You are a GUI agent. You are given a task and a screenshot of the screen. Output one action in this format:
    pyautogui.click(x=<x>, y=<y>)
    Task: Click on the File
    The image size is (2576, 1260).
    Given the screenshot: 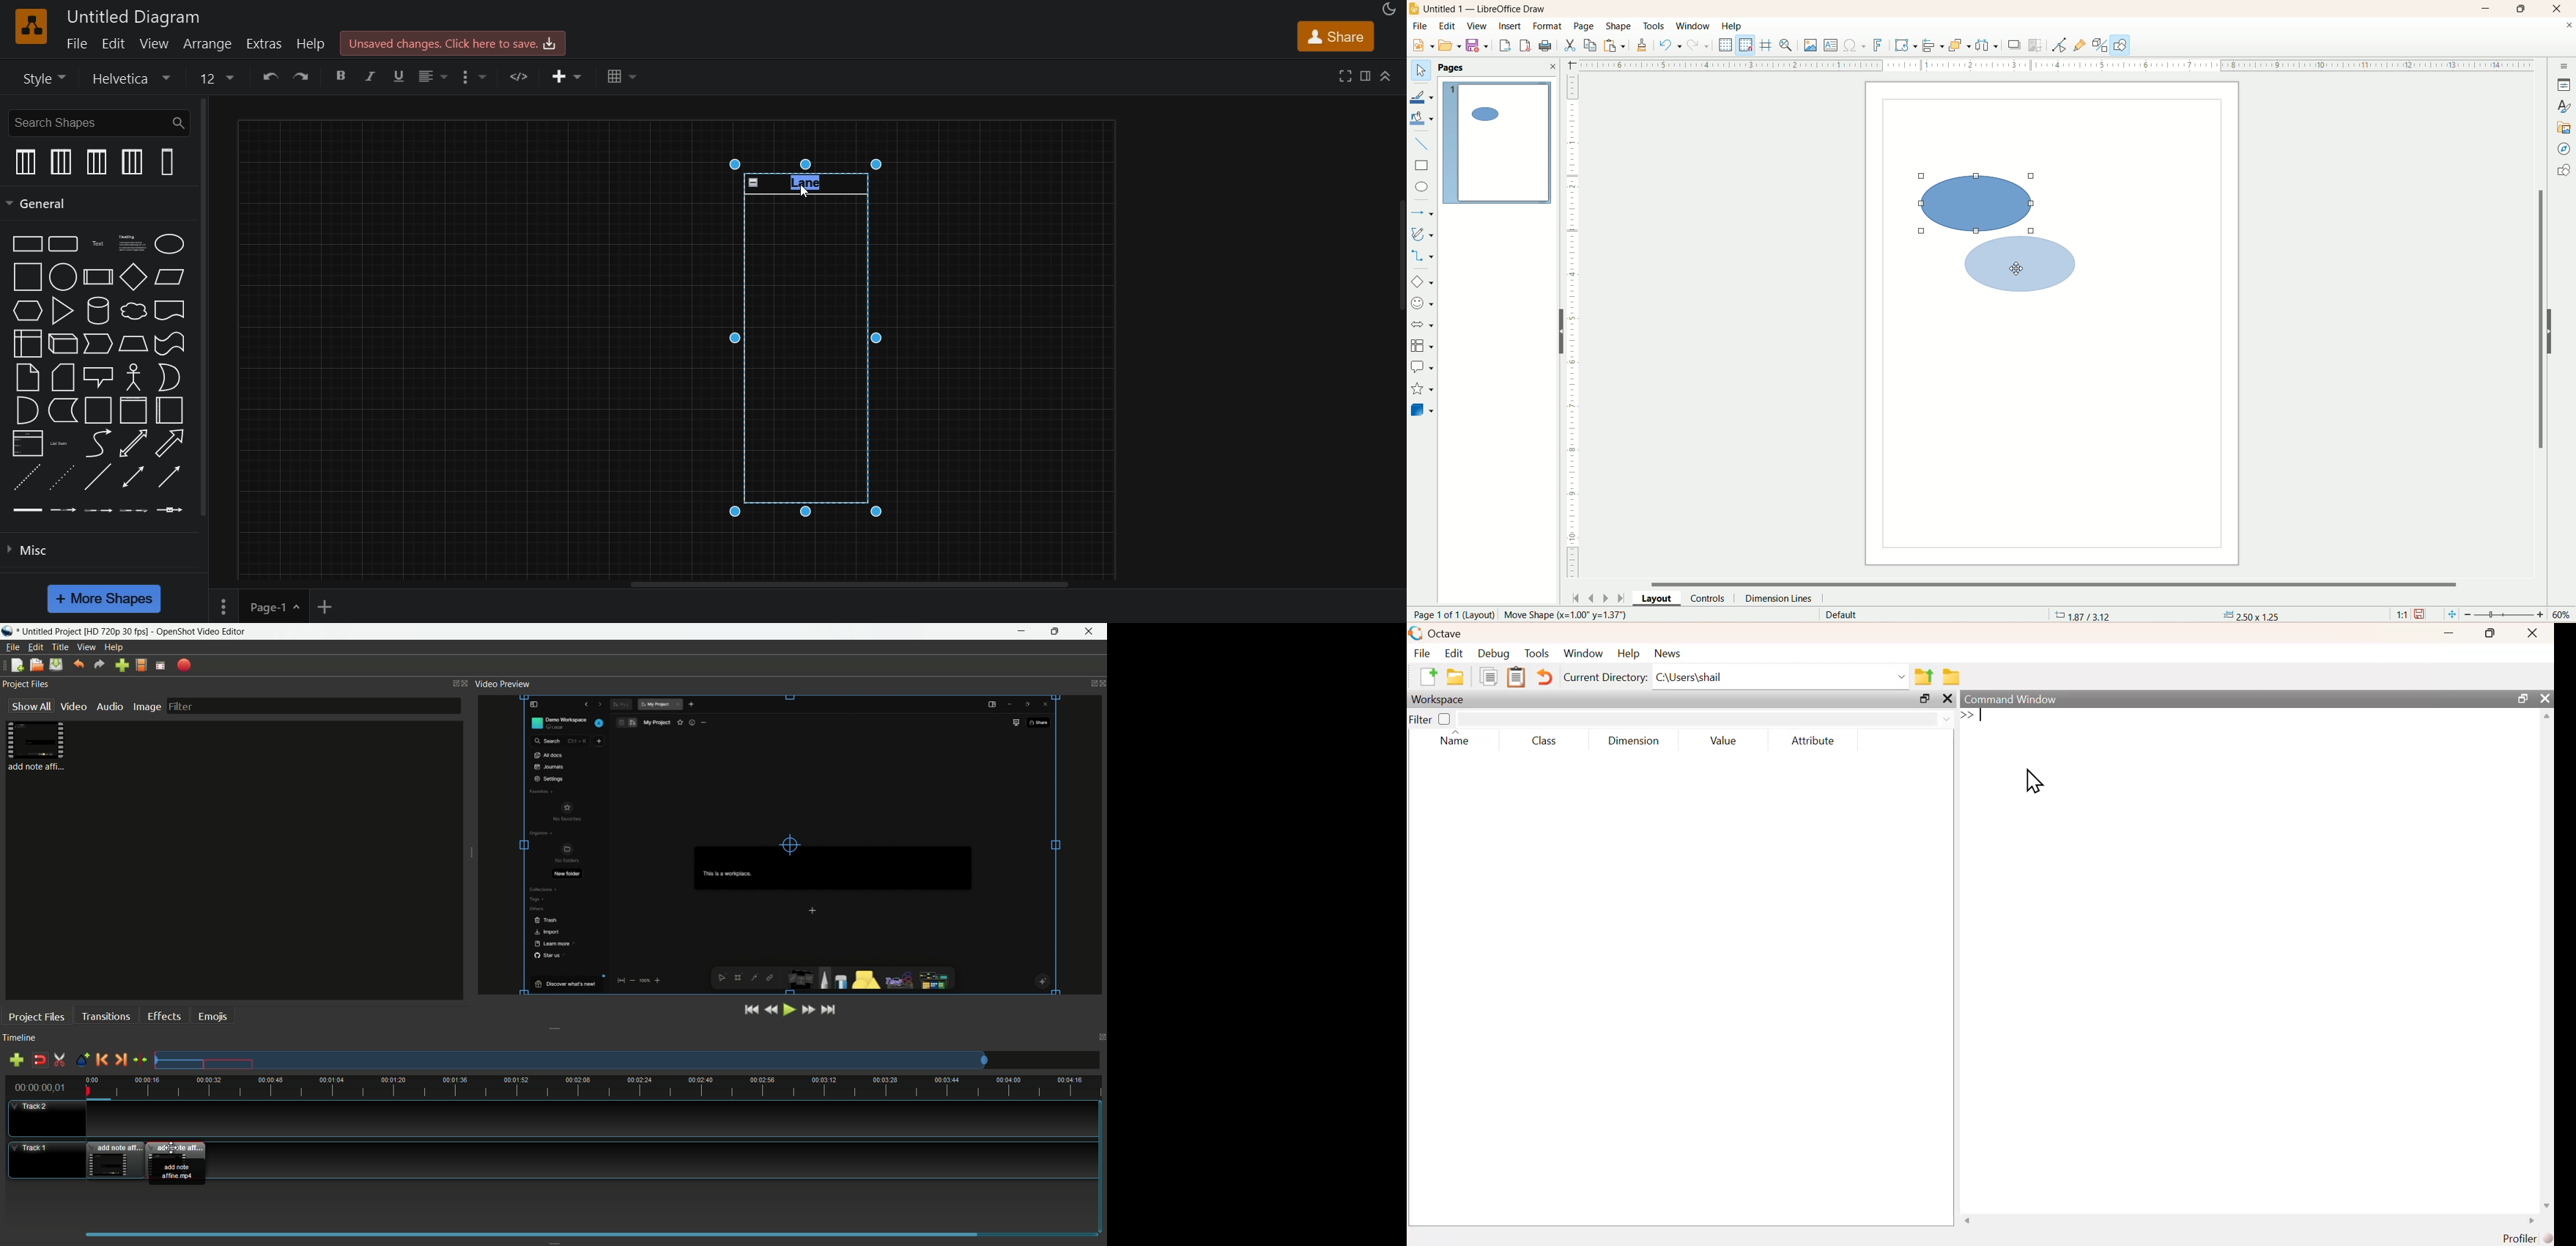 What is the action you would take?
    pyautogui.click(x=1422, y=653)
    